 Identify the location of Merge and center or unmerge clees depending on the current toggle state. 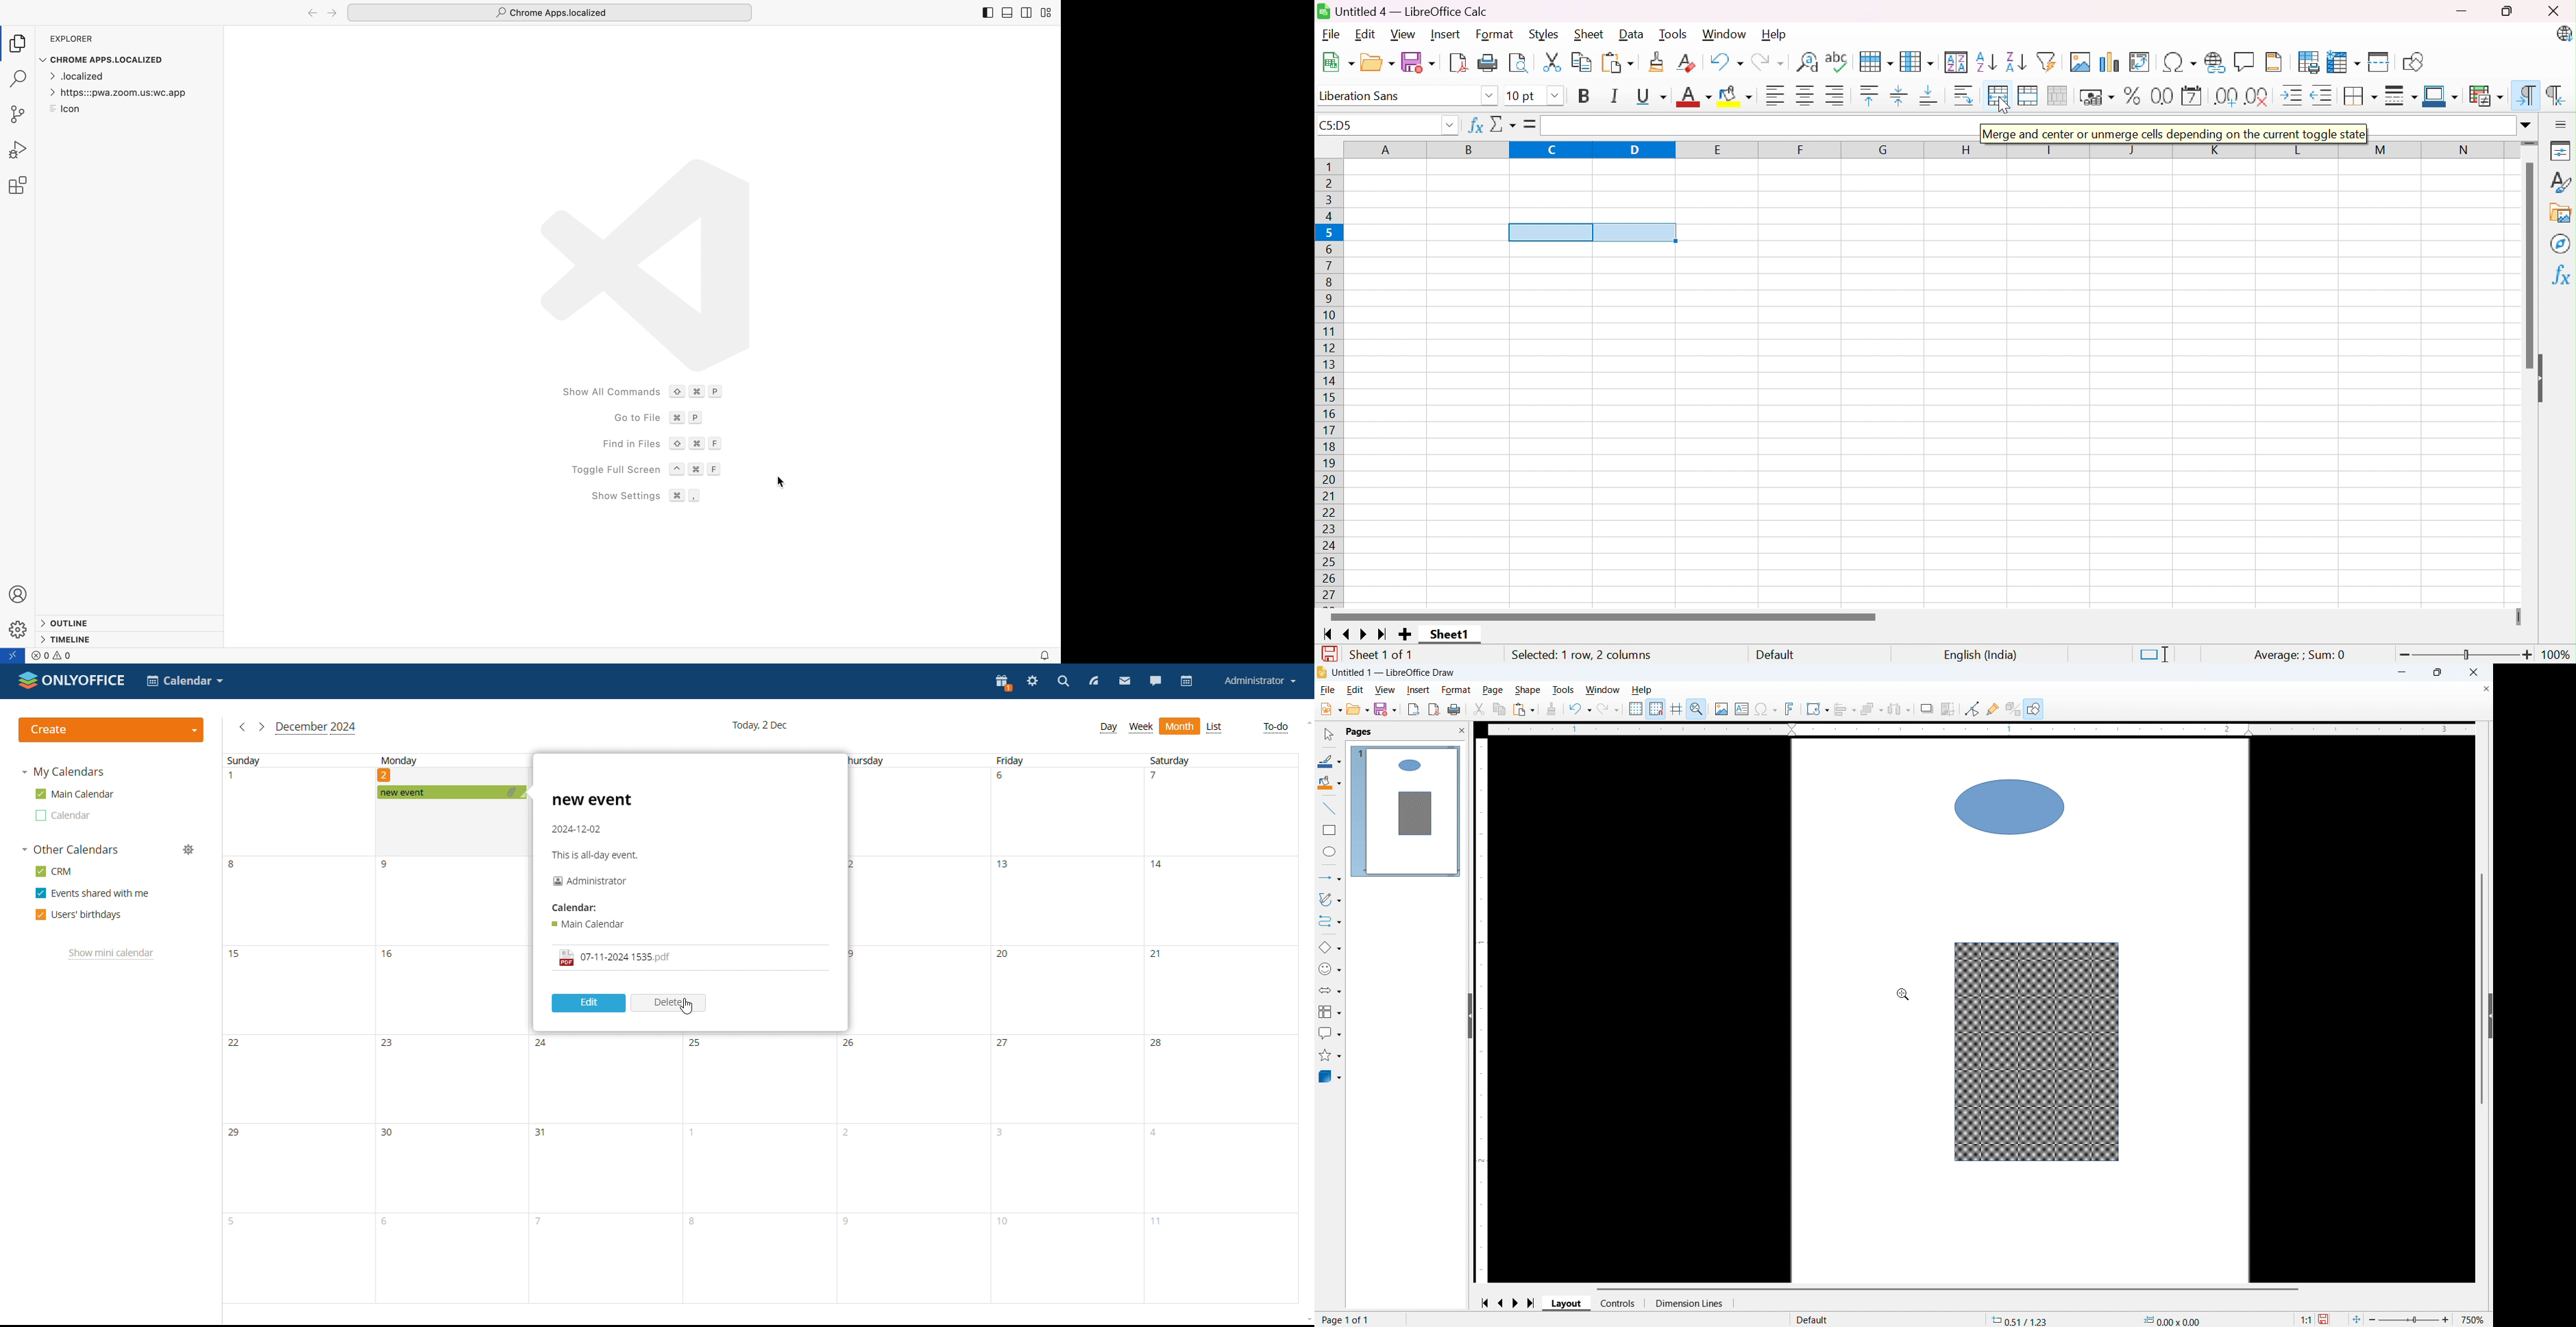
(2175, 131).